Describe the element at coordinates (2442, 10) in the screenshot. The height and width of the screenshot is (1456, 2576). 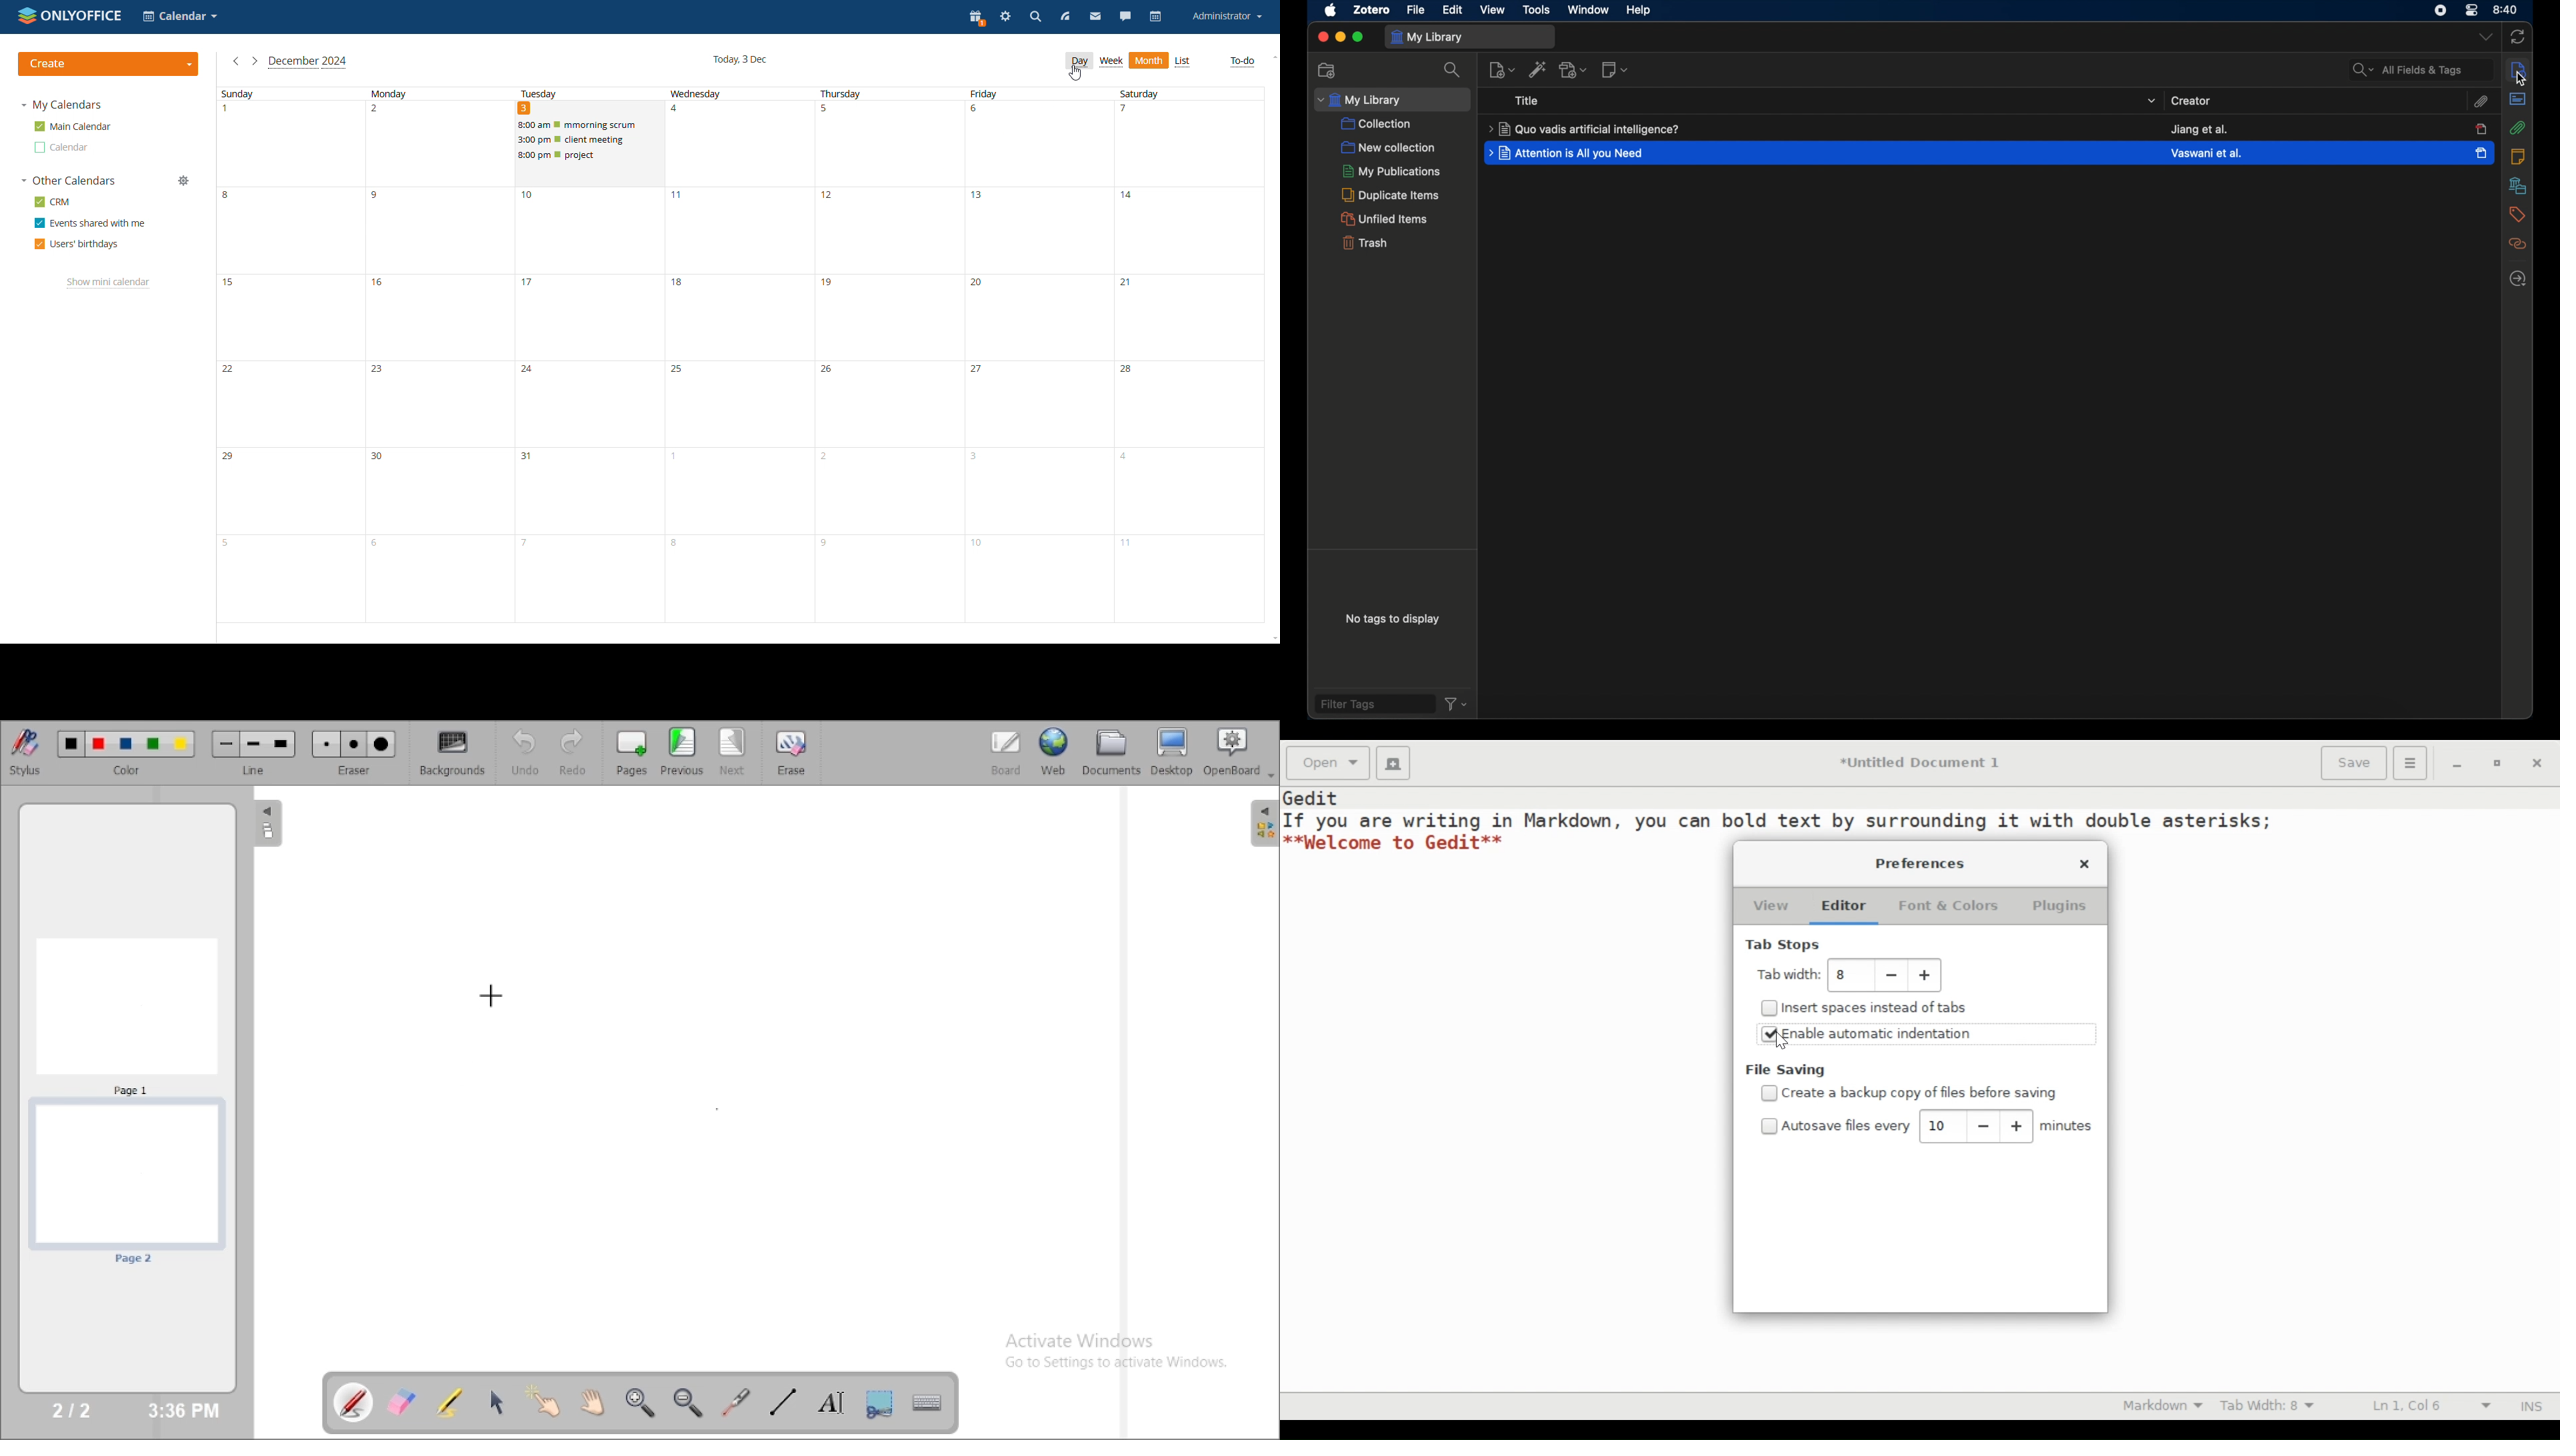
I see `screen recorder` at that location.